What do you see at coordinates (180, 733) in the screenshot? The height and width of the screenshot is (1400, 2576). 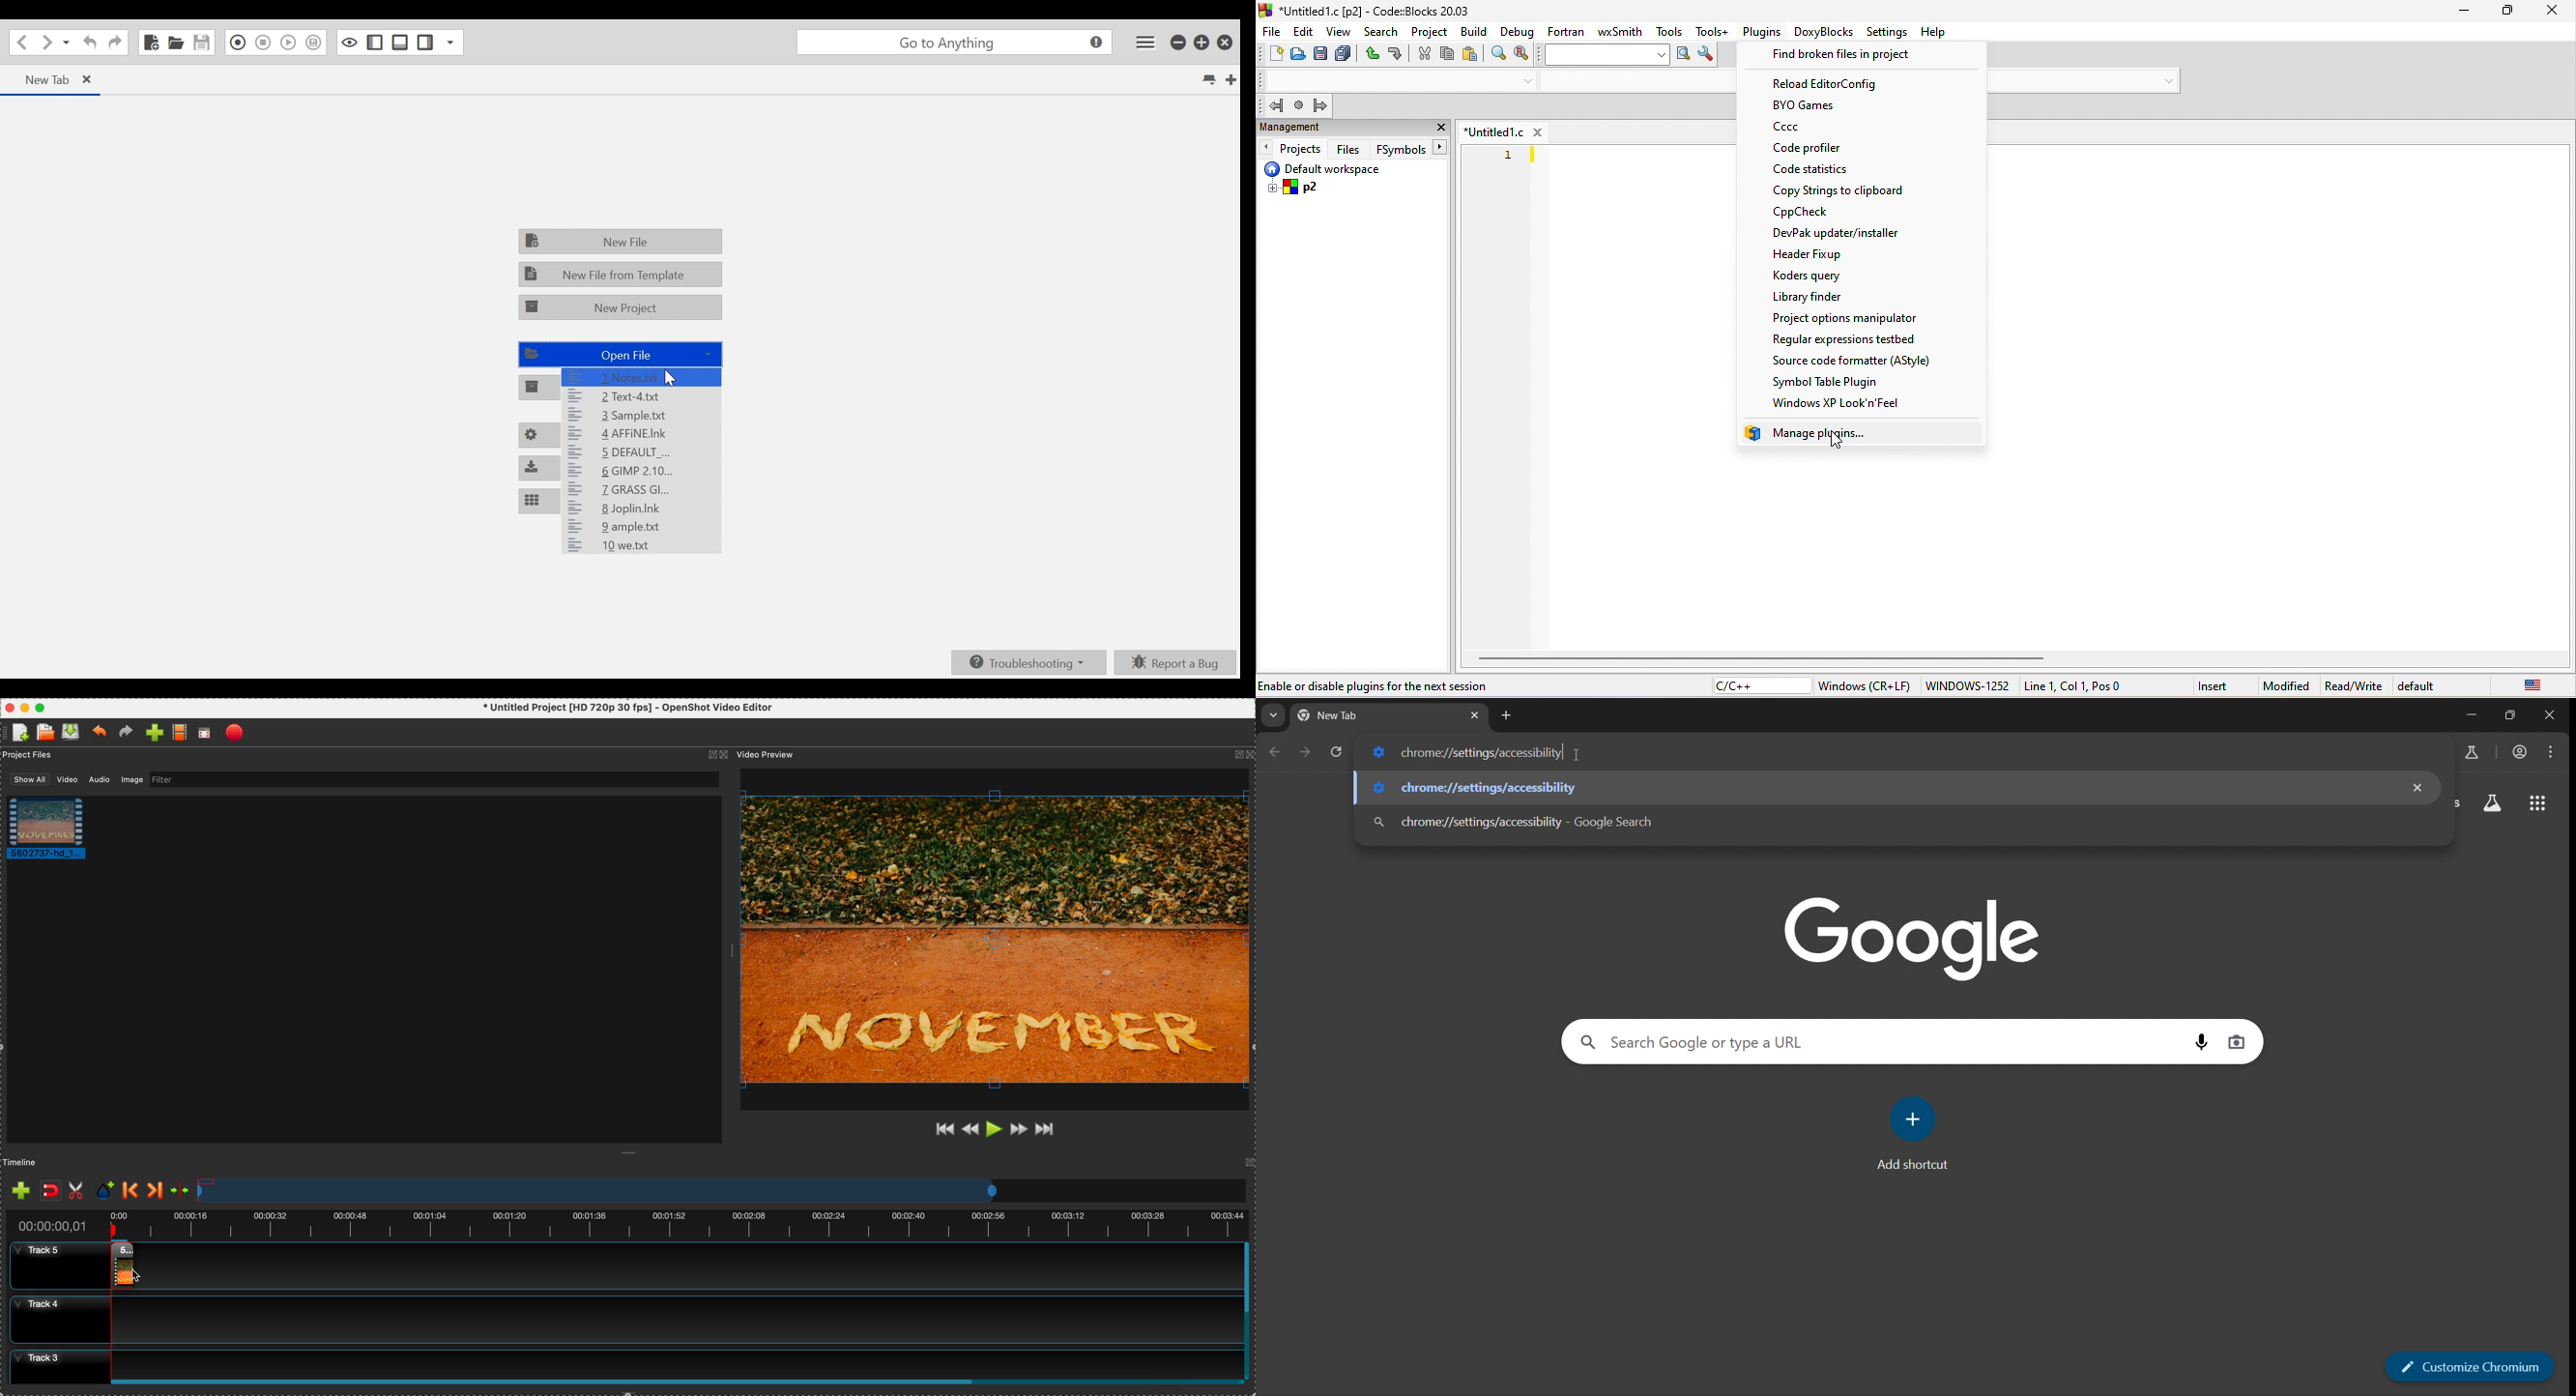 I see `choose profile` at bounding box center [180, 733].